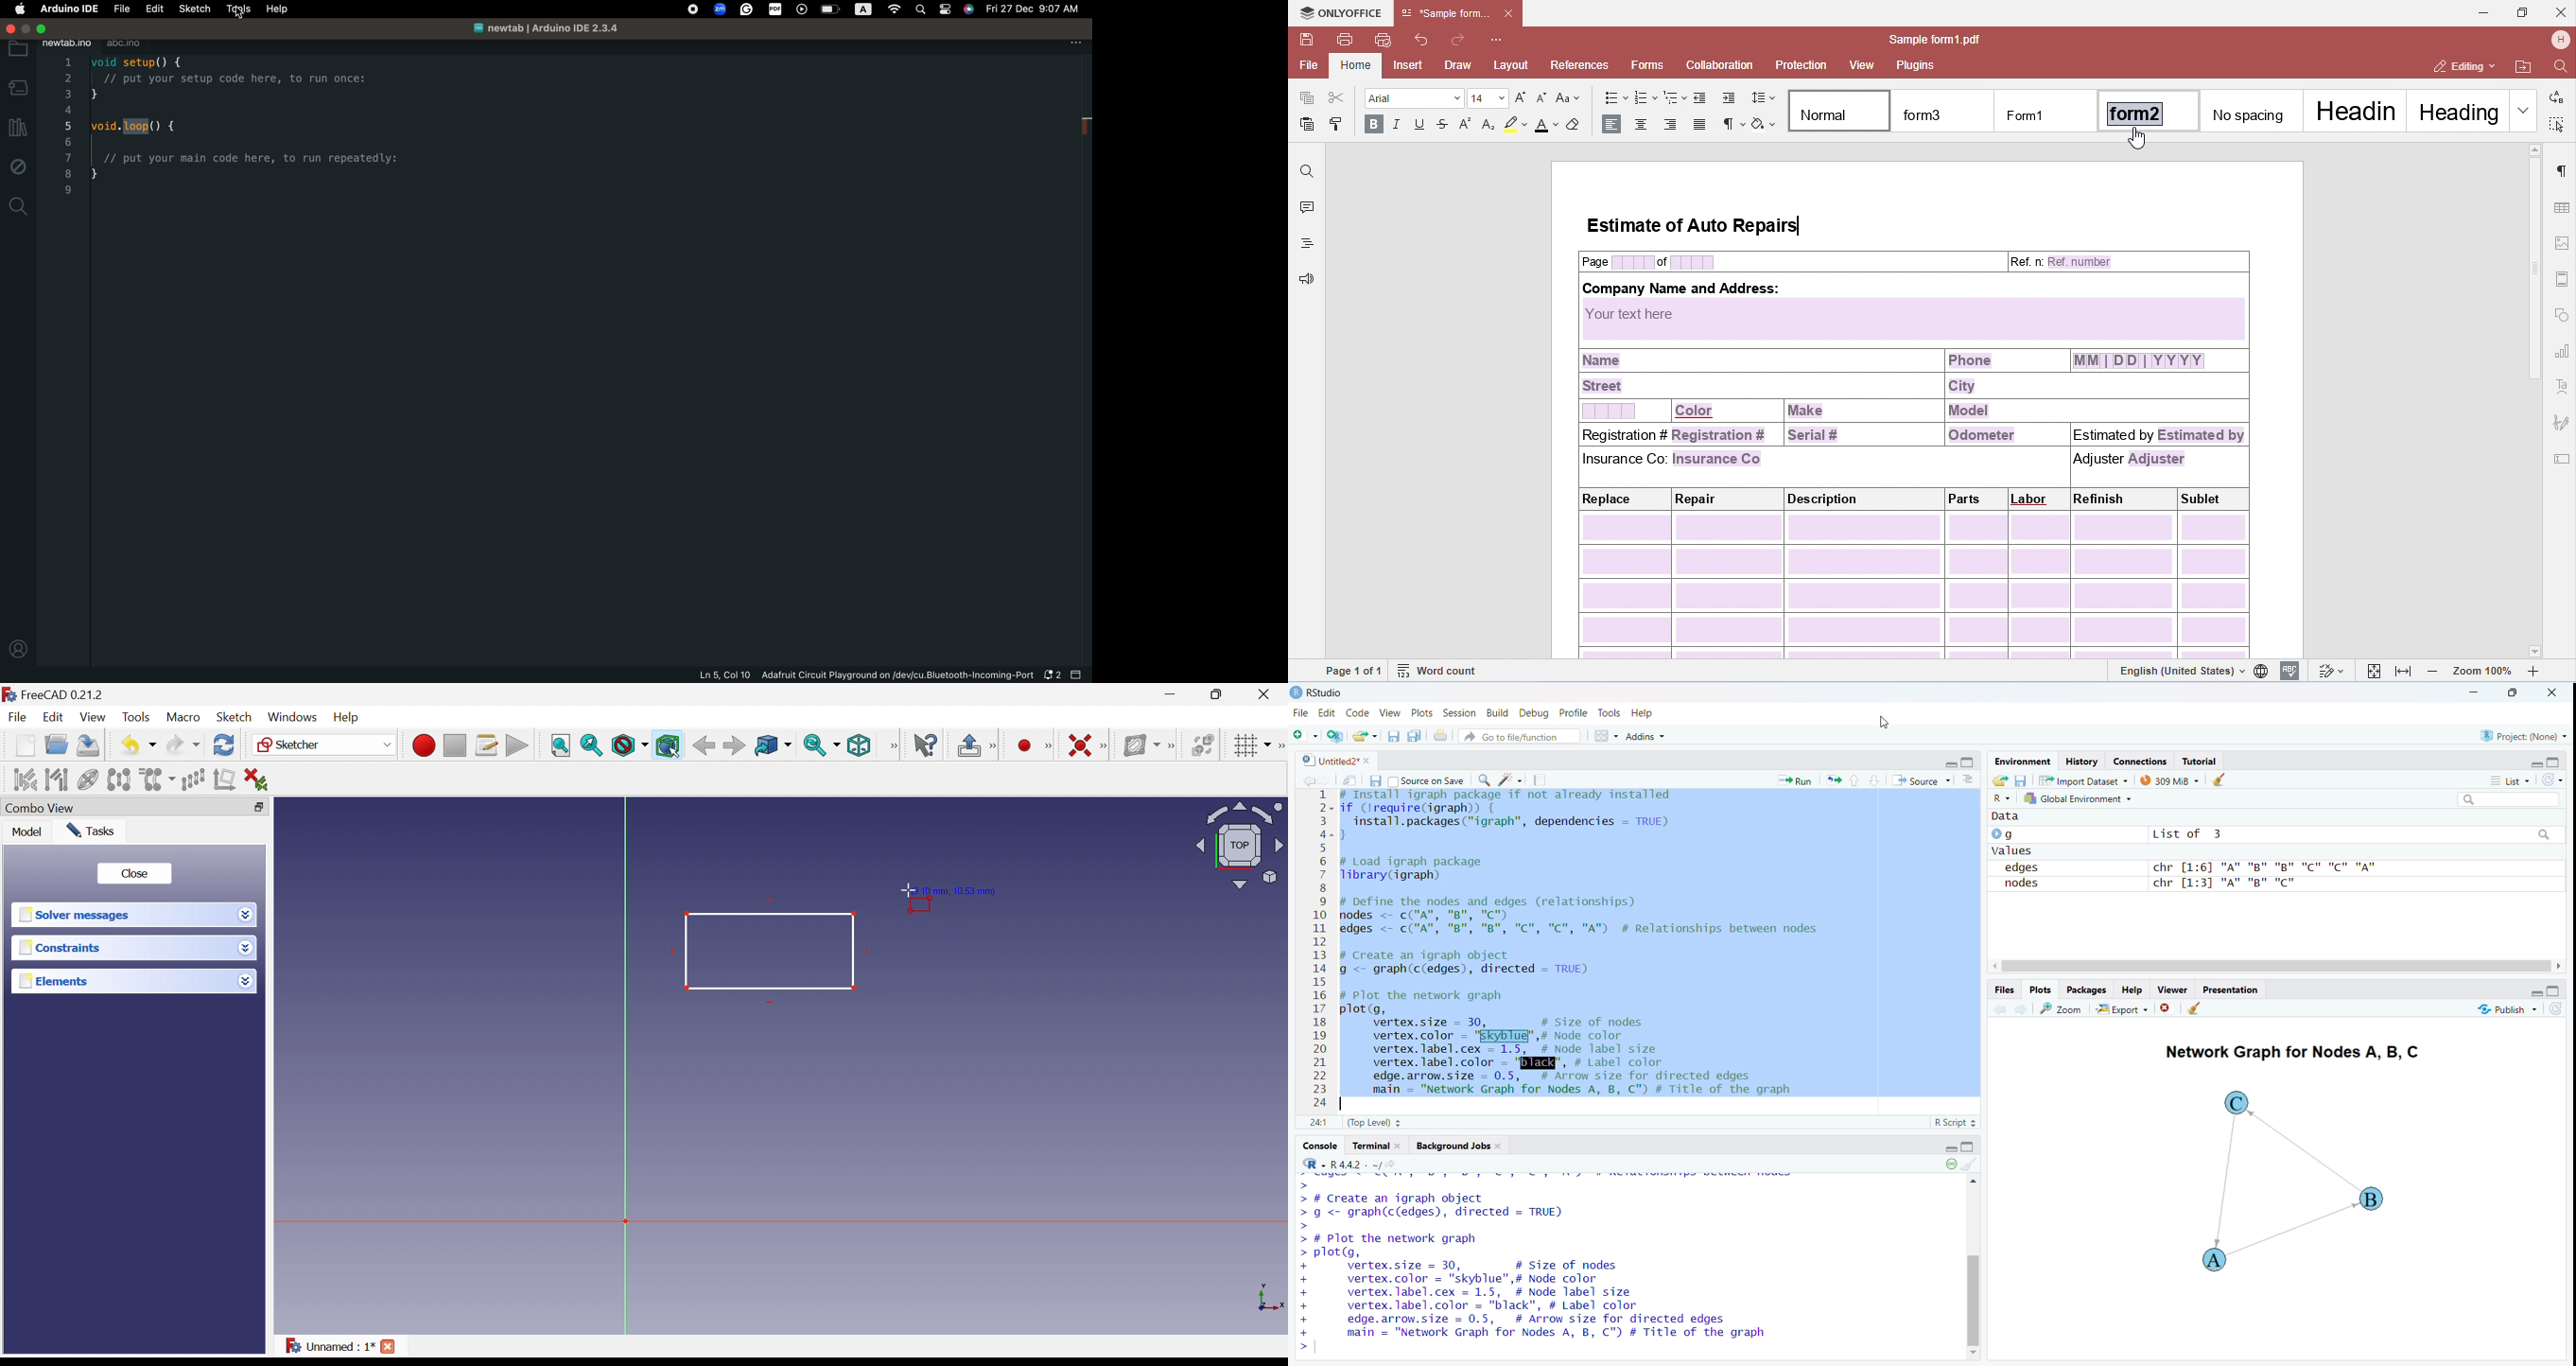 The width and height of the screenshot is (2576, 1372). I want to click on Show/hide internal geometry, so click(88, 780).